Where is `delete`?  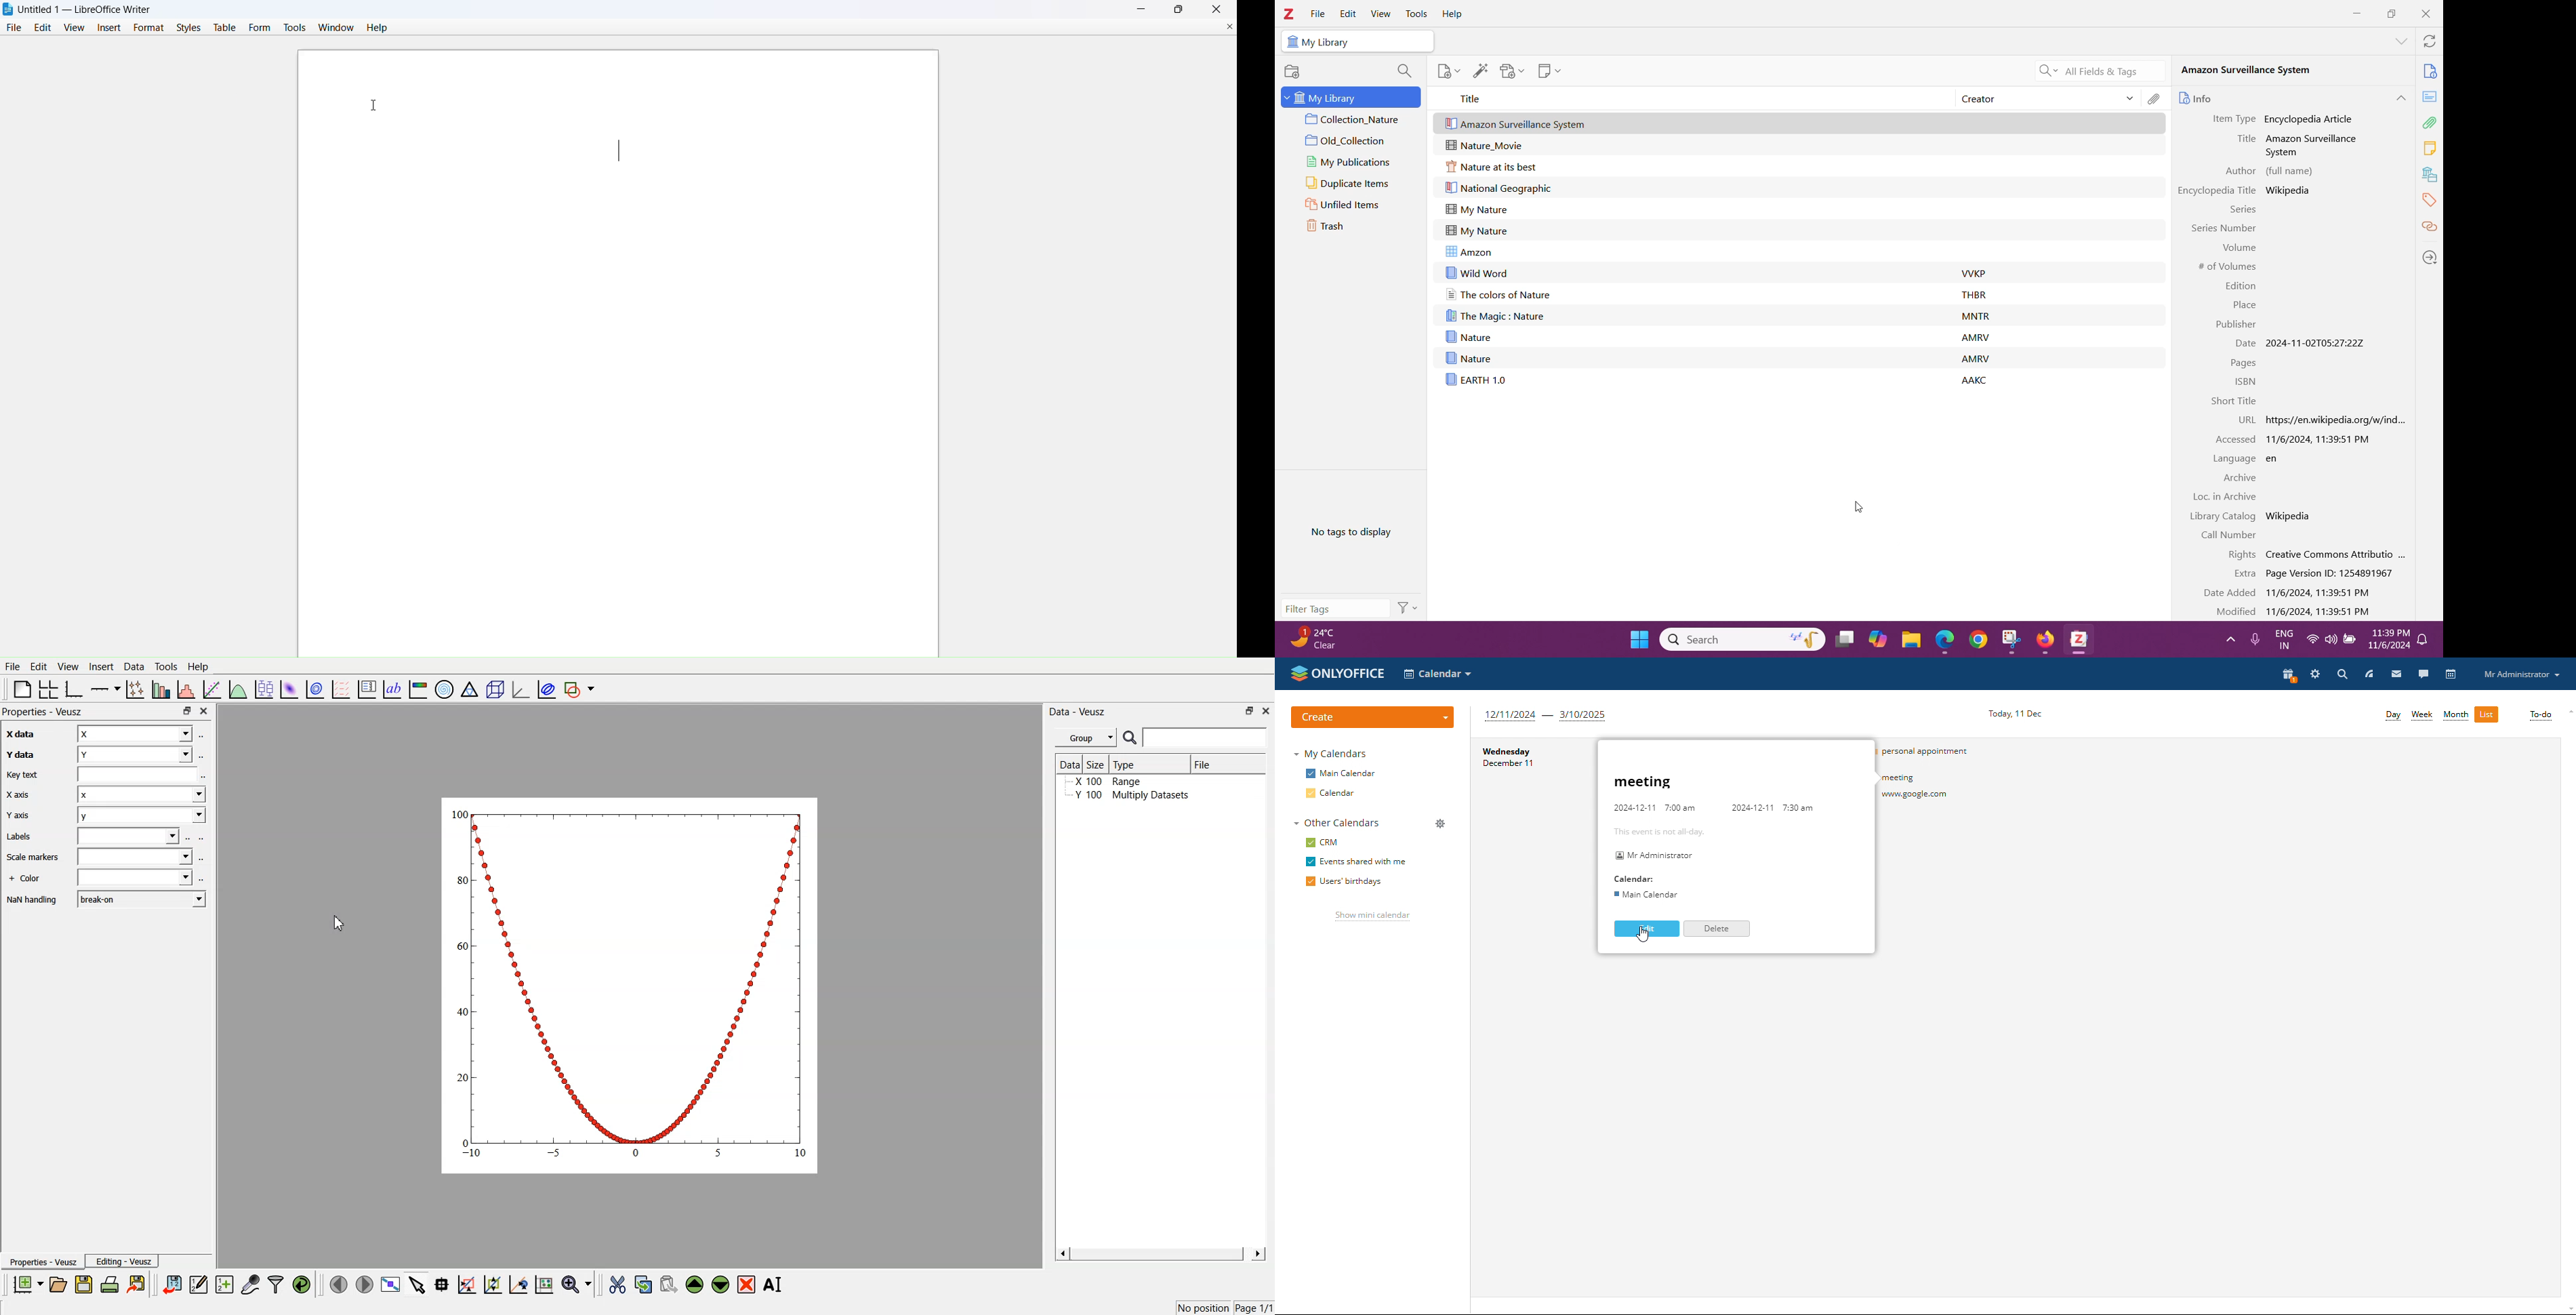
delete is located at coordinates (1717, 929).